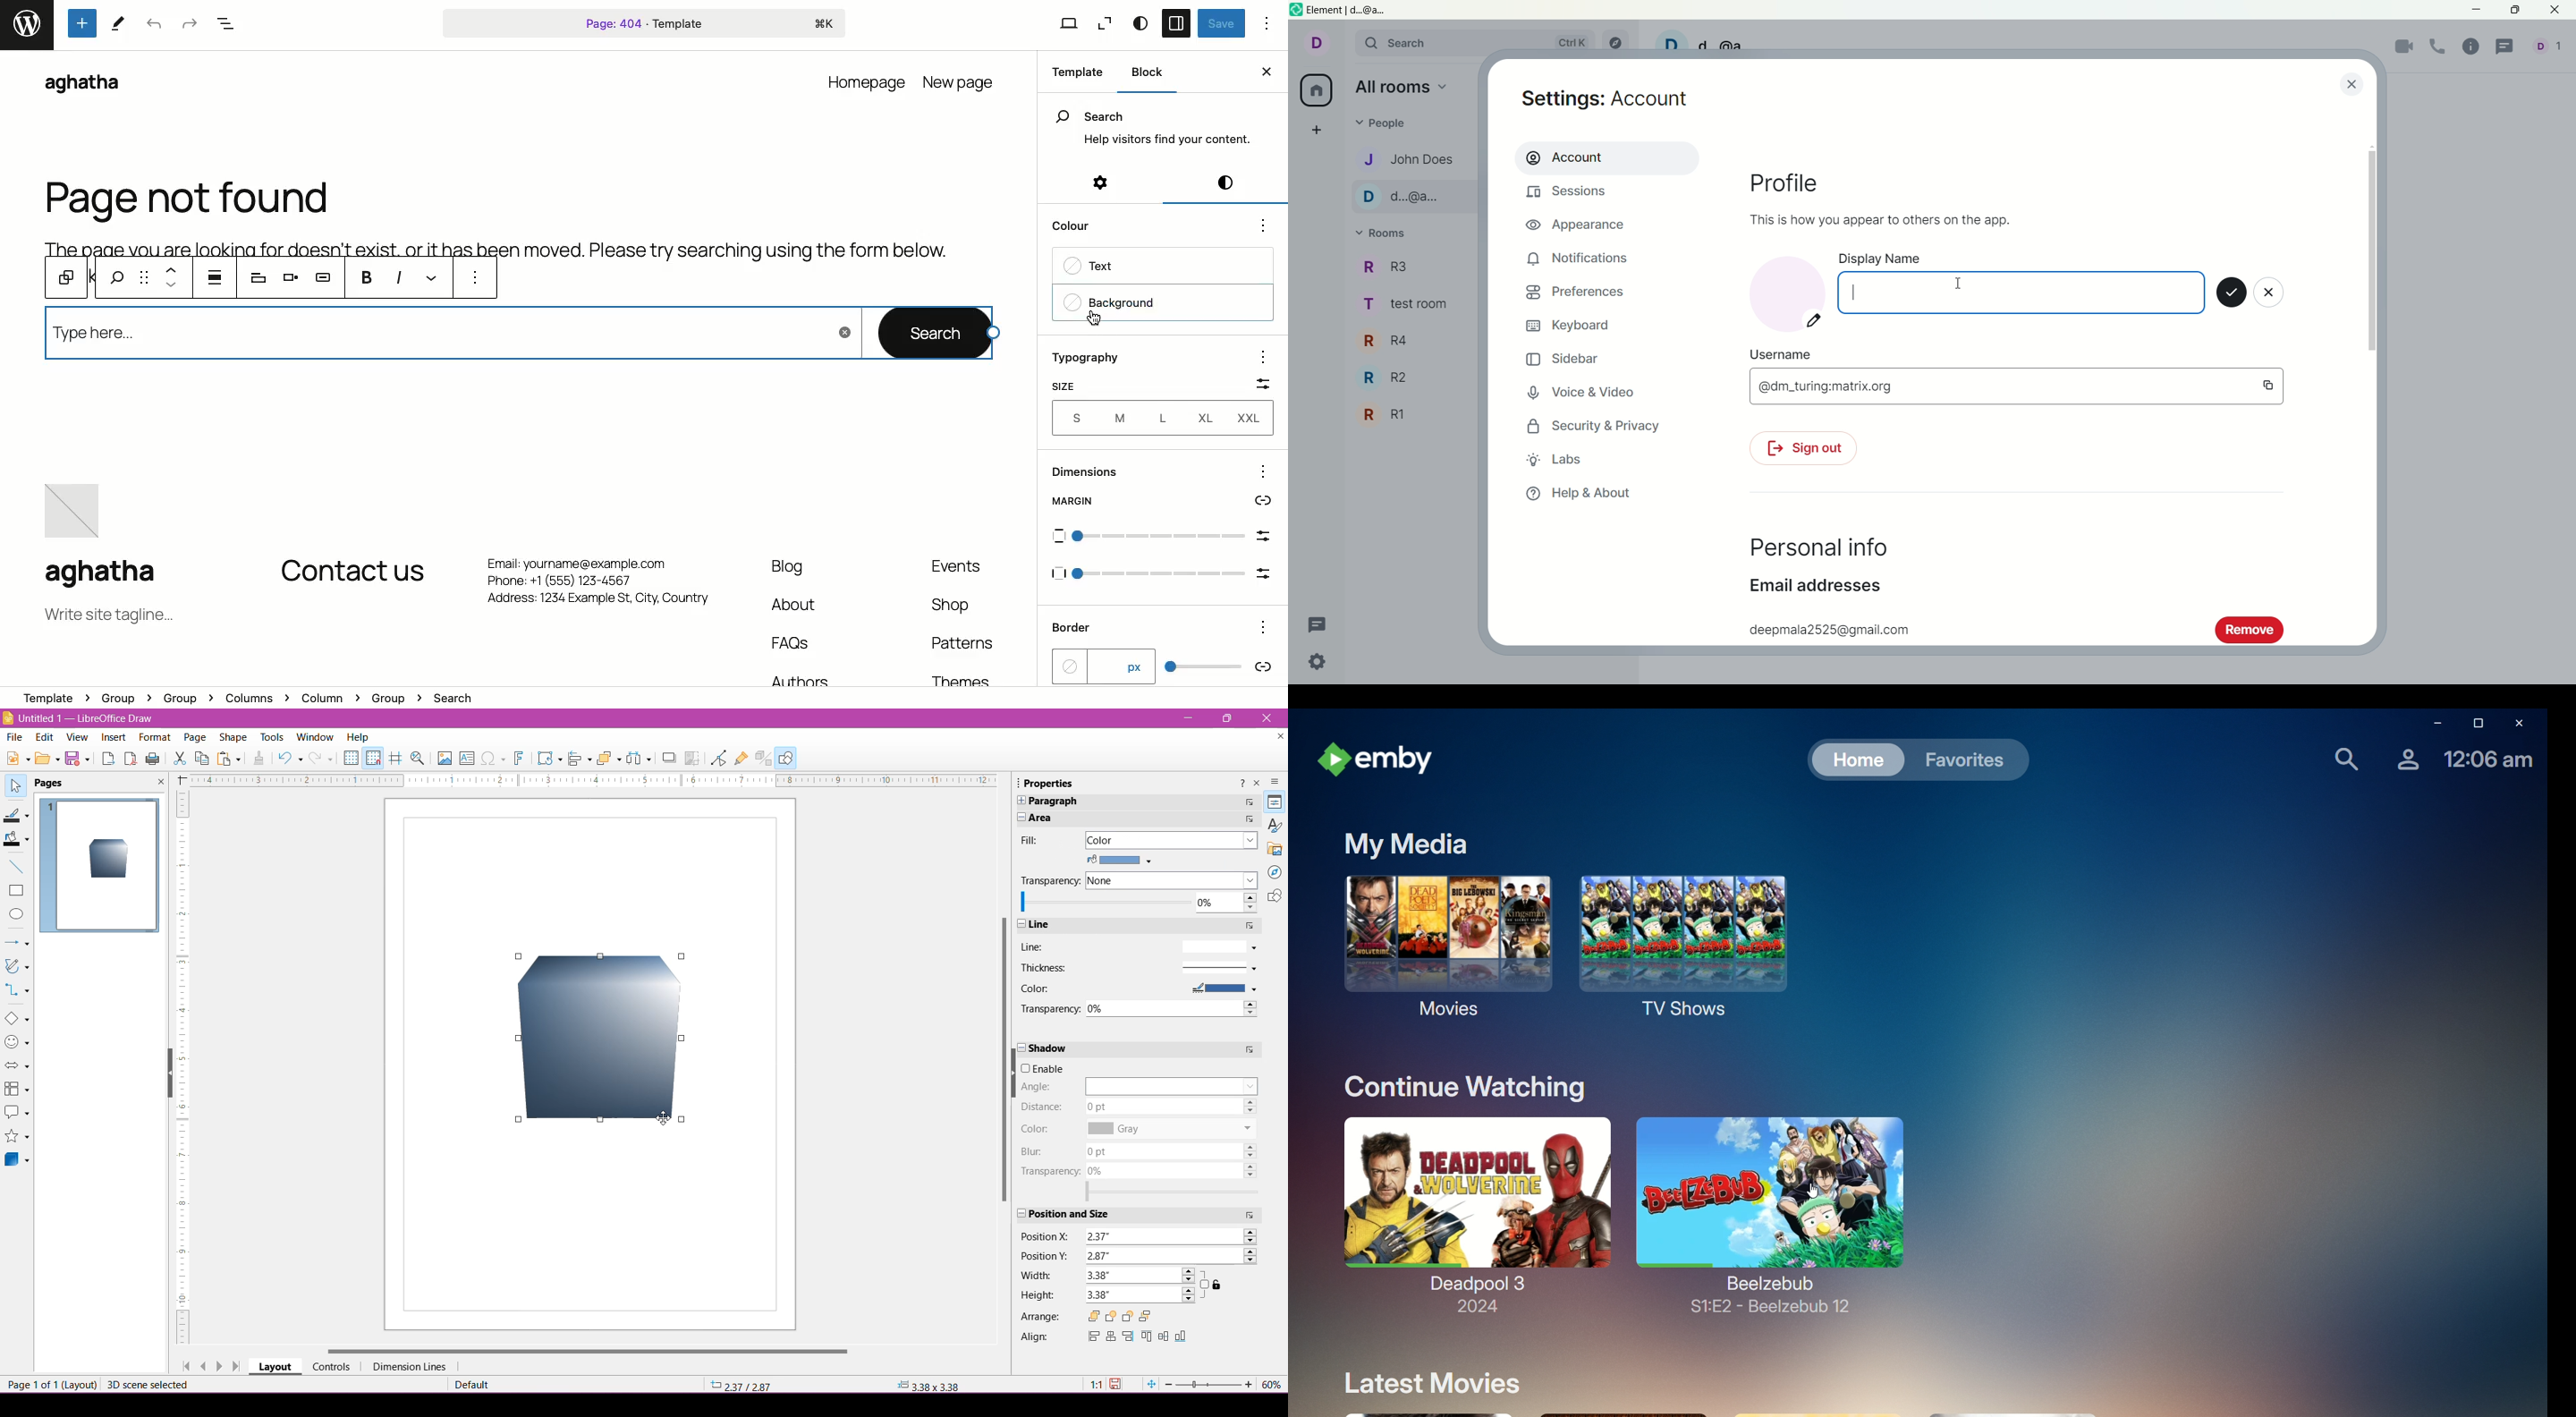  Describe the element at coordinates (1164, 1337) in the screenshot. I see `Center` at that location.